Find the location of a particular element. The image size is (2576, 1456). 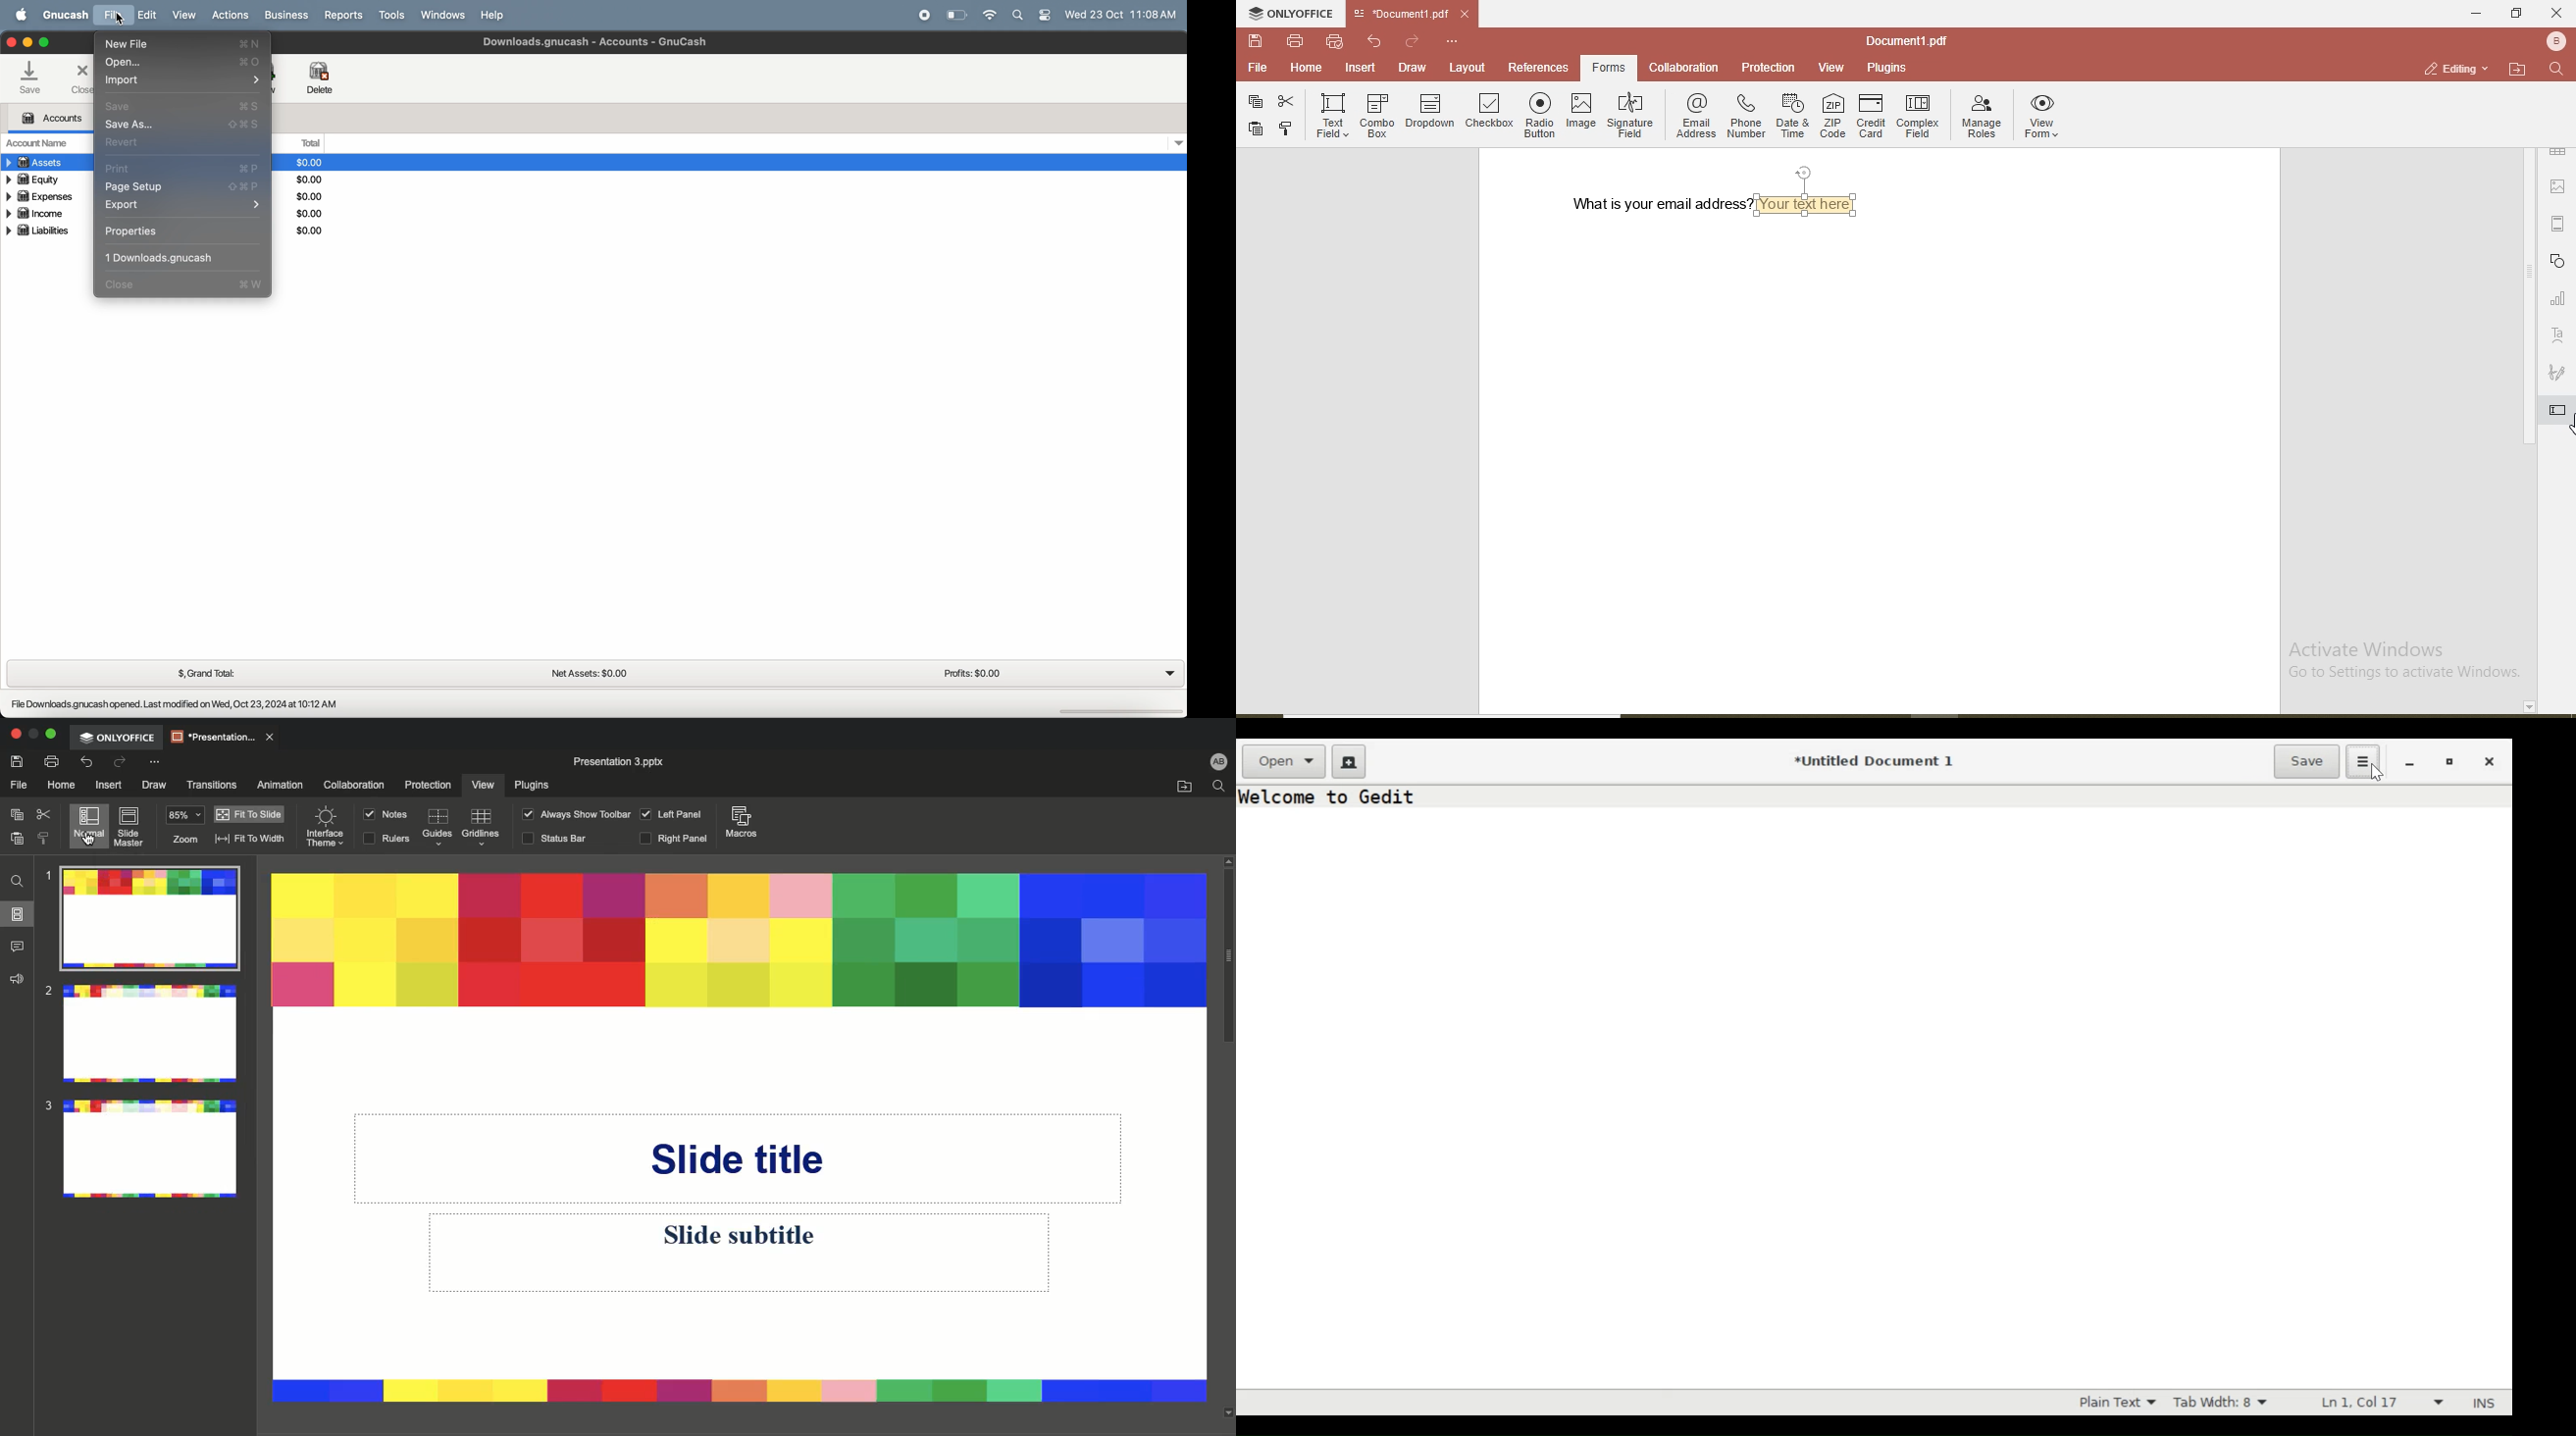

manage roles is located at coordinates (1984, 117).